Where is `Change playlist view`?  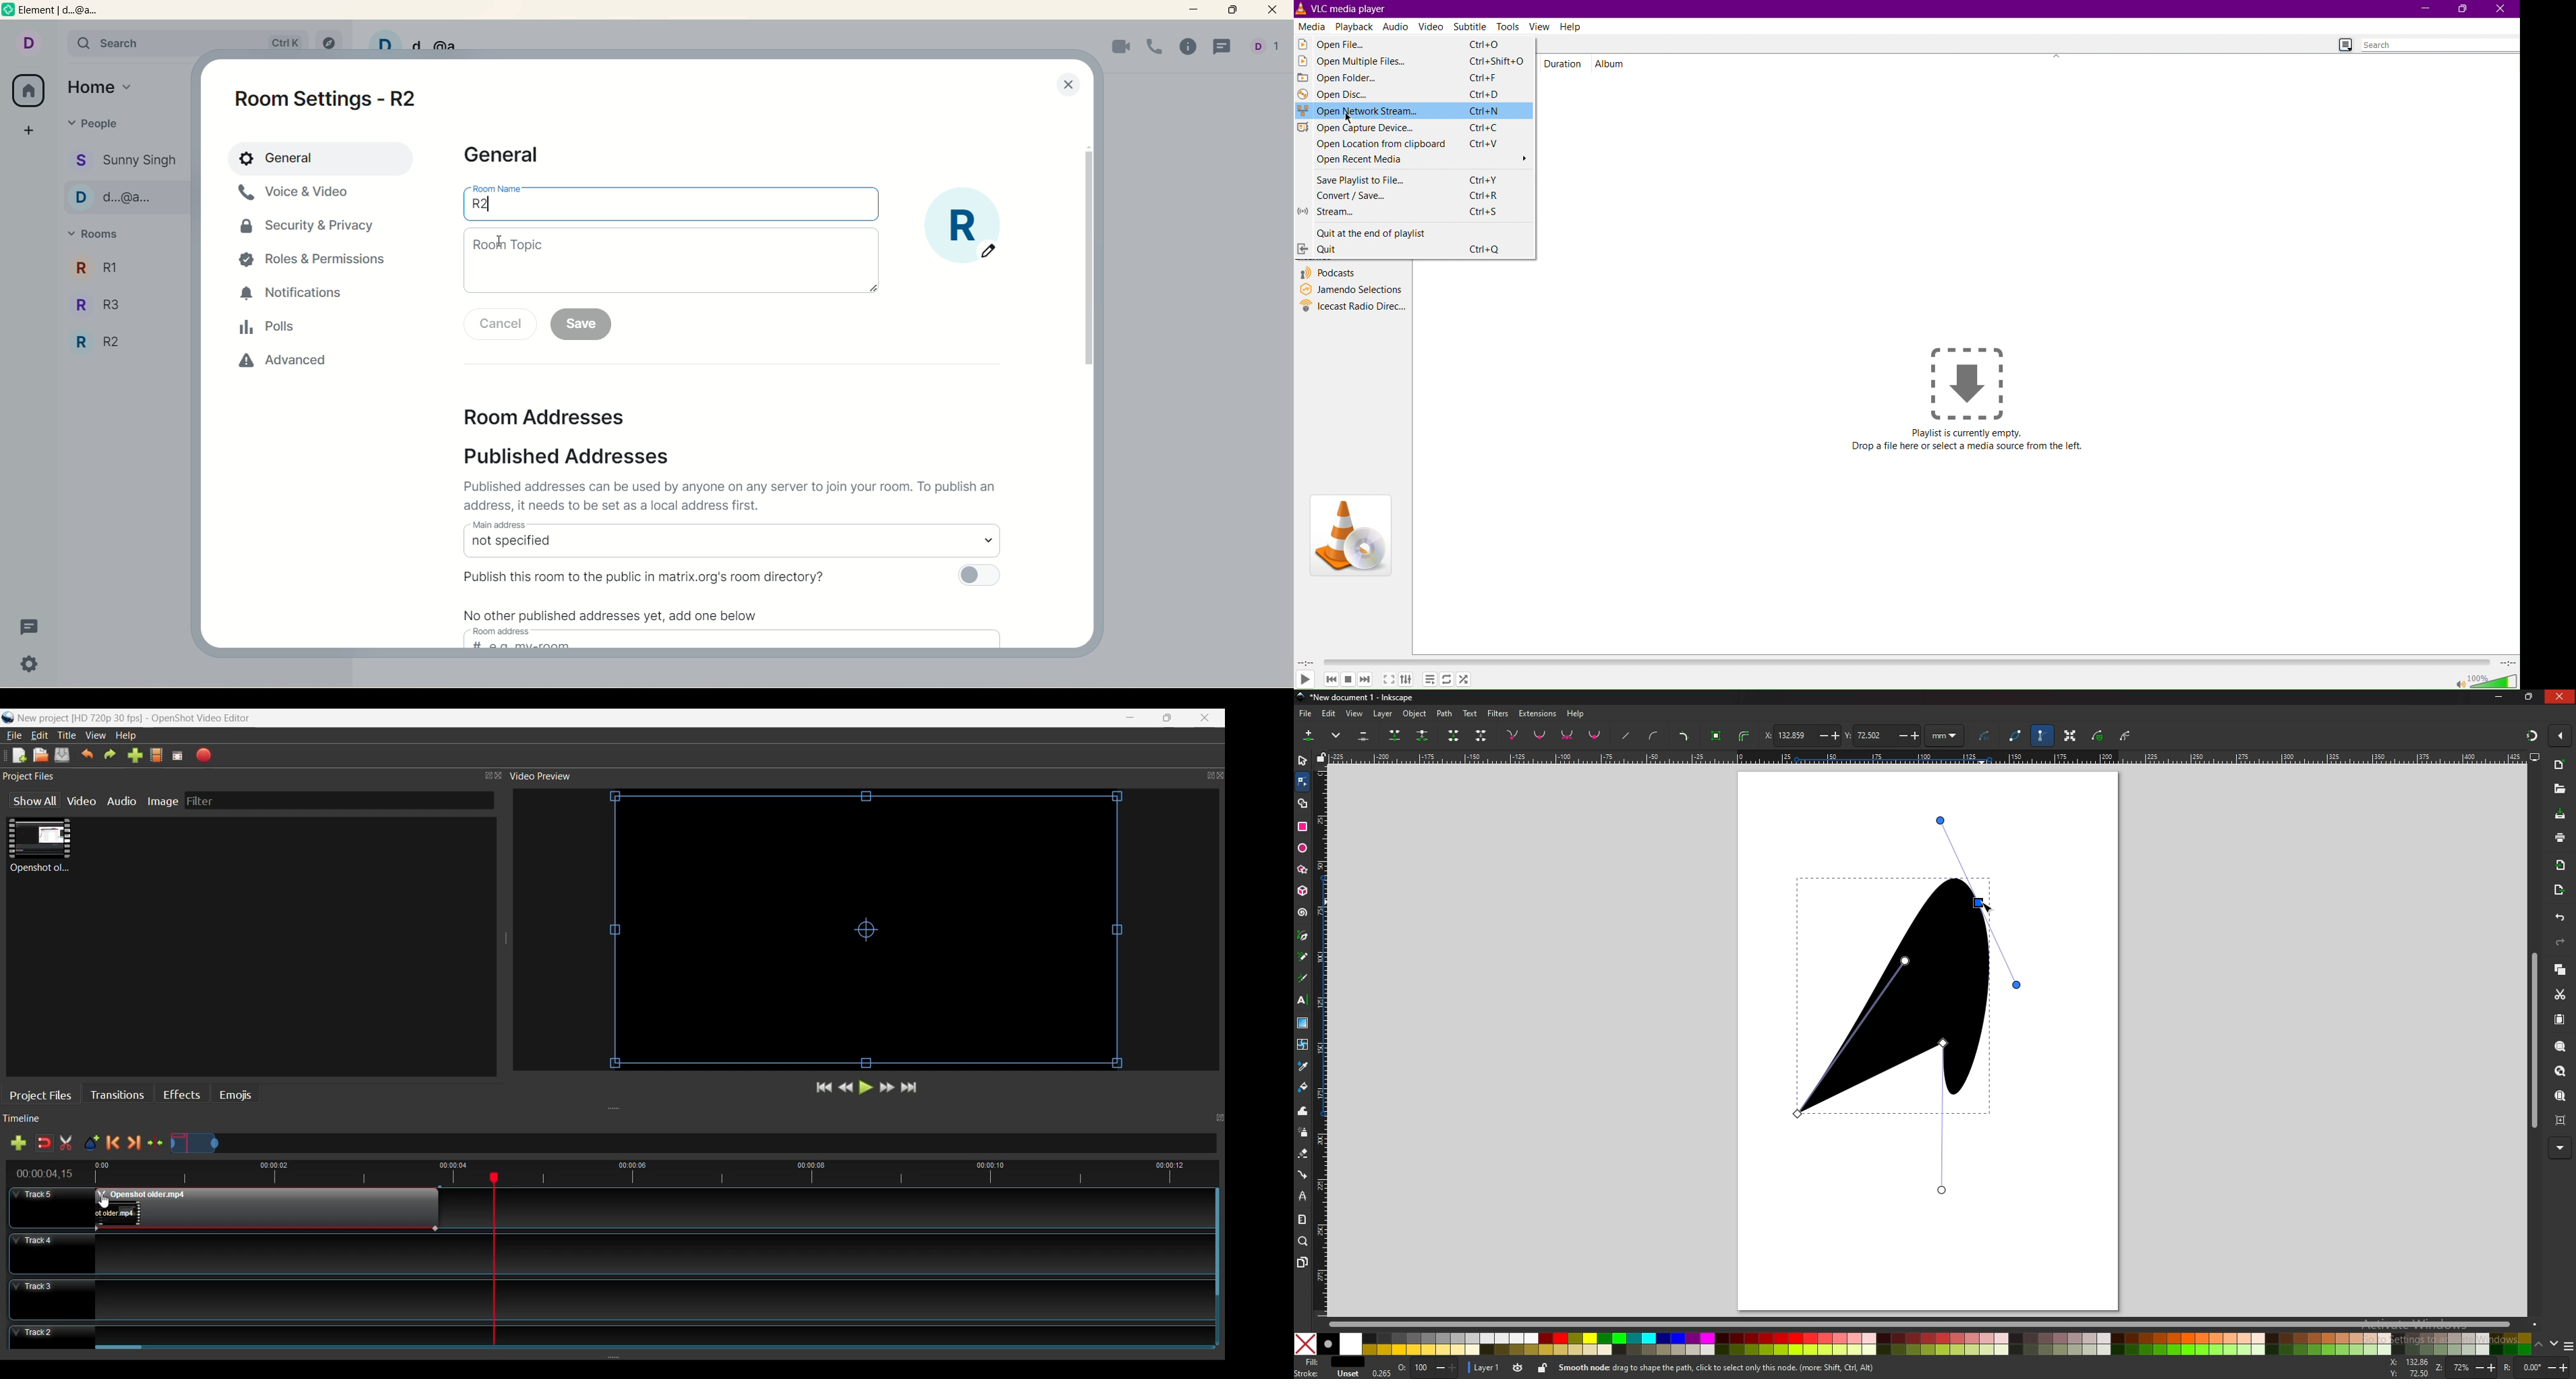
Change playlist view is located at coordinates (2344, 43).